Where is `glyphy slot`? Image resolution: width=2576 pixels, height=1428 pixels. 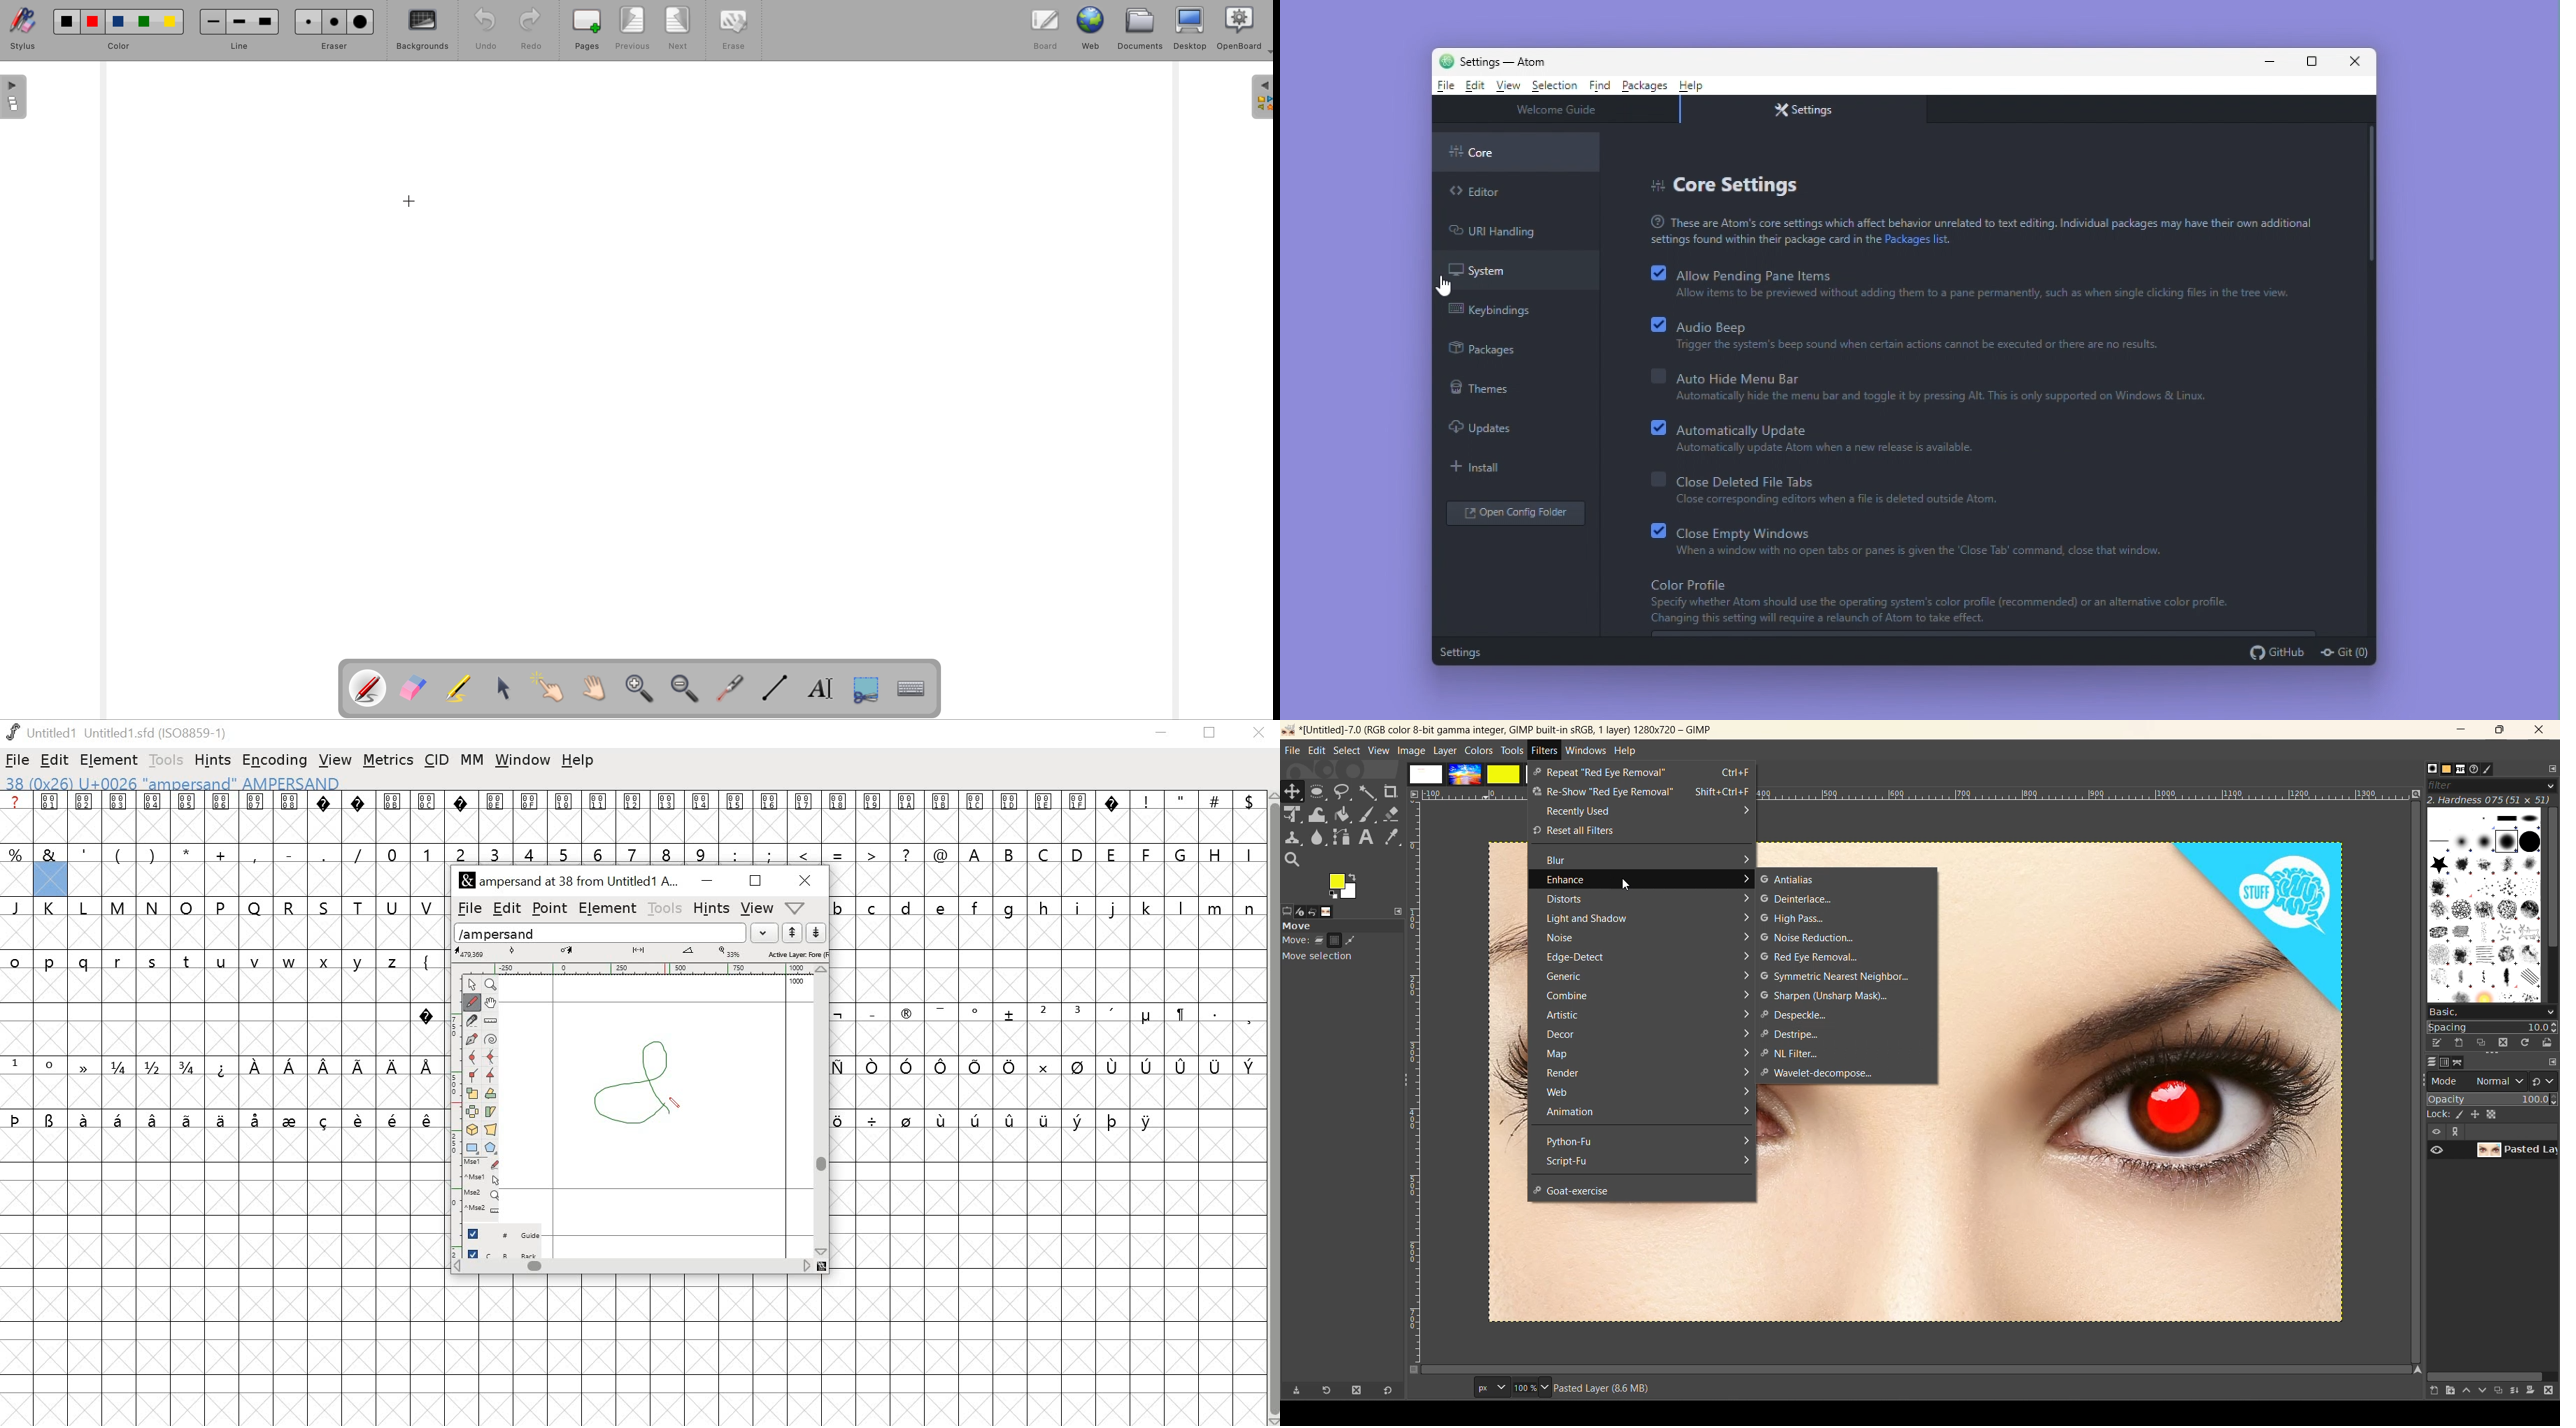 glyphy slot is located at coordinates (50, 880).